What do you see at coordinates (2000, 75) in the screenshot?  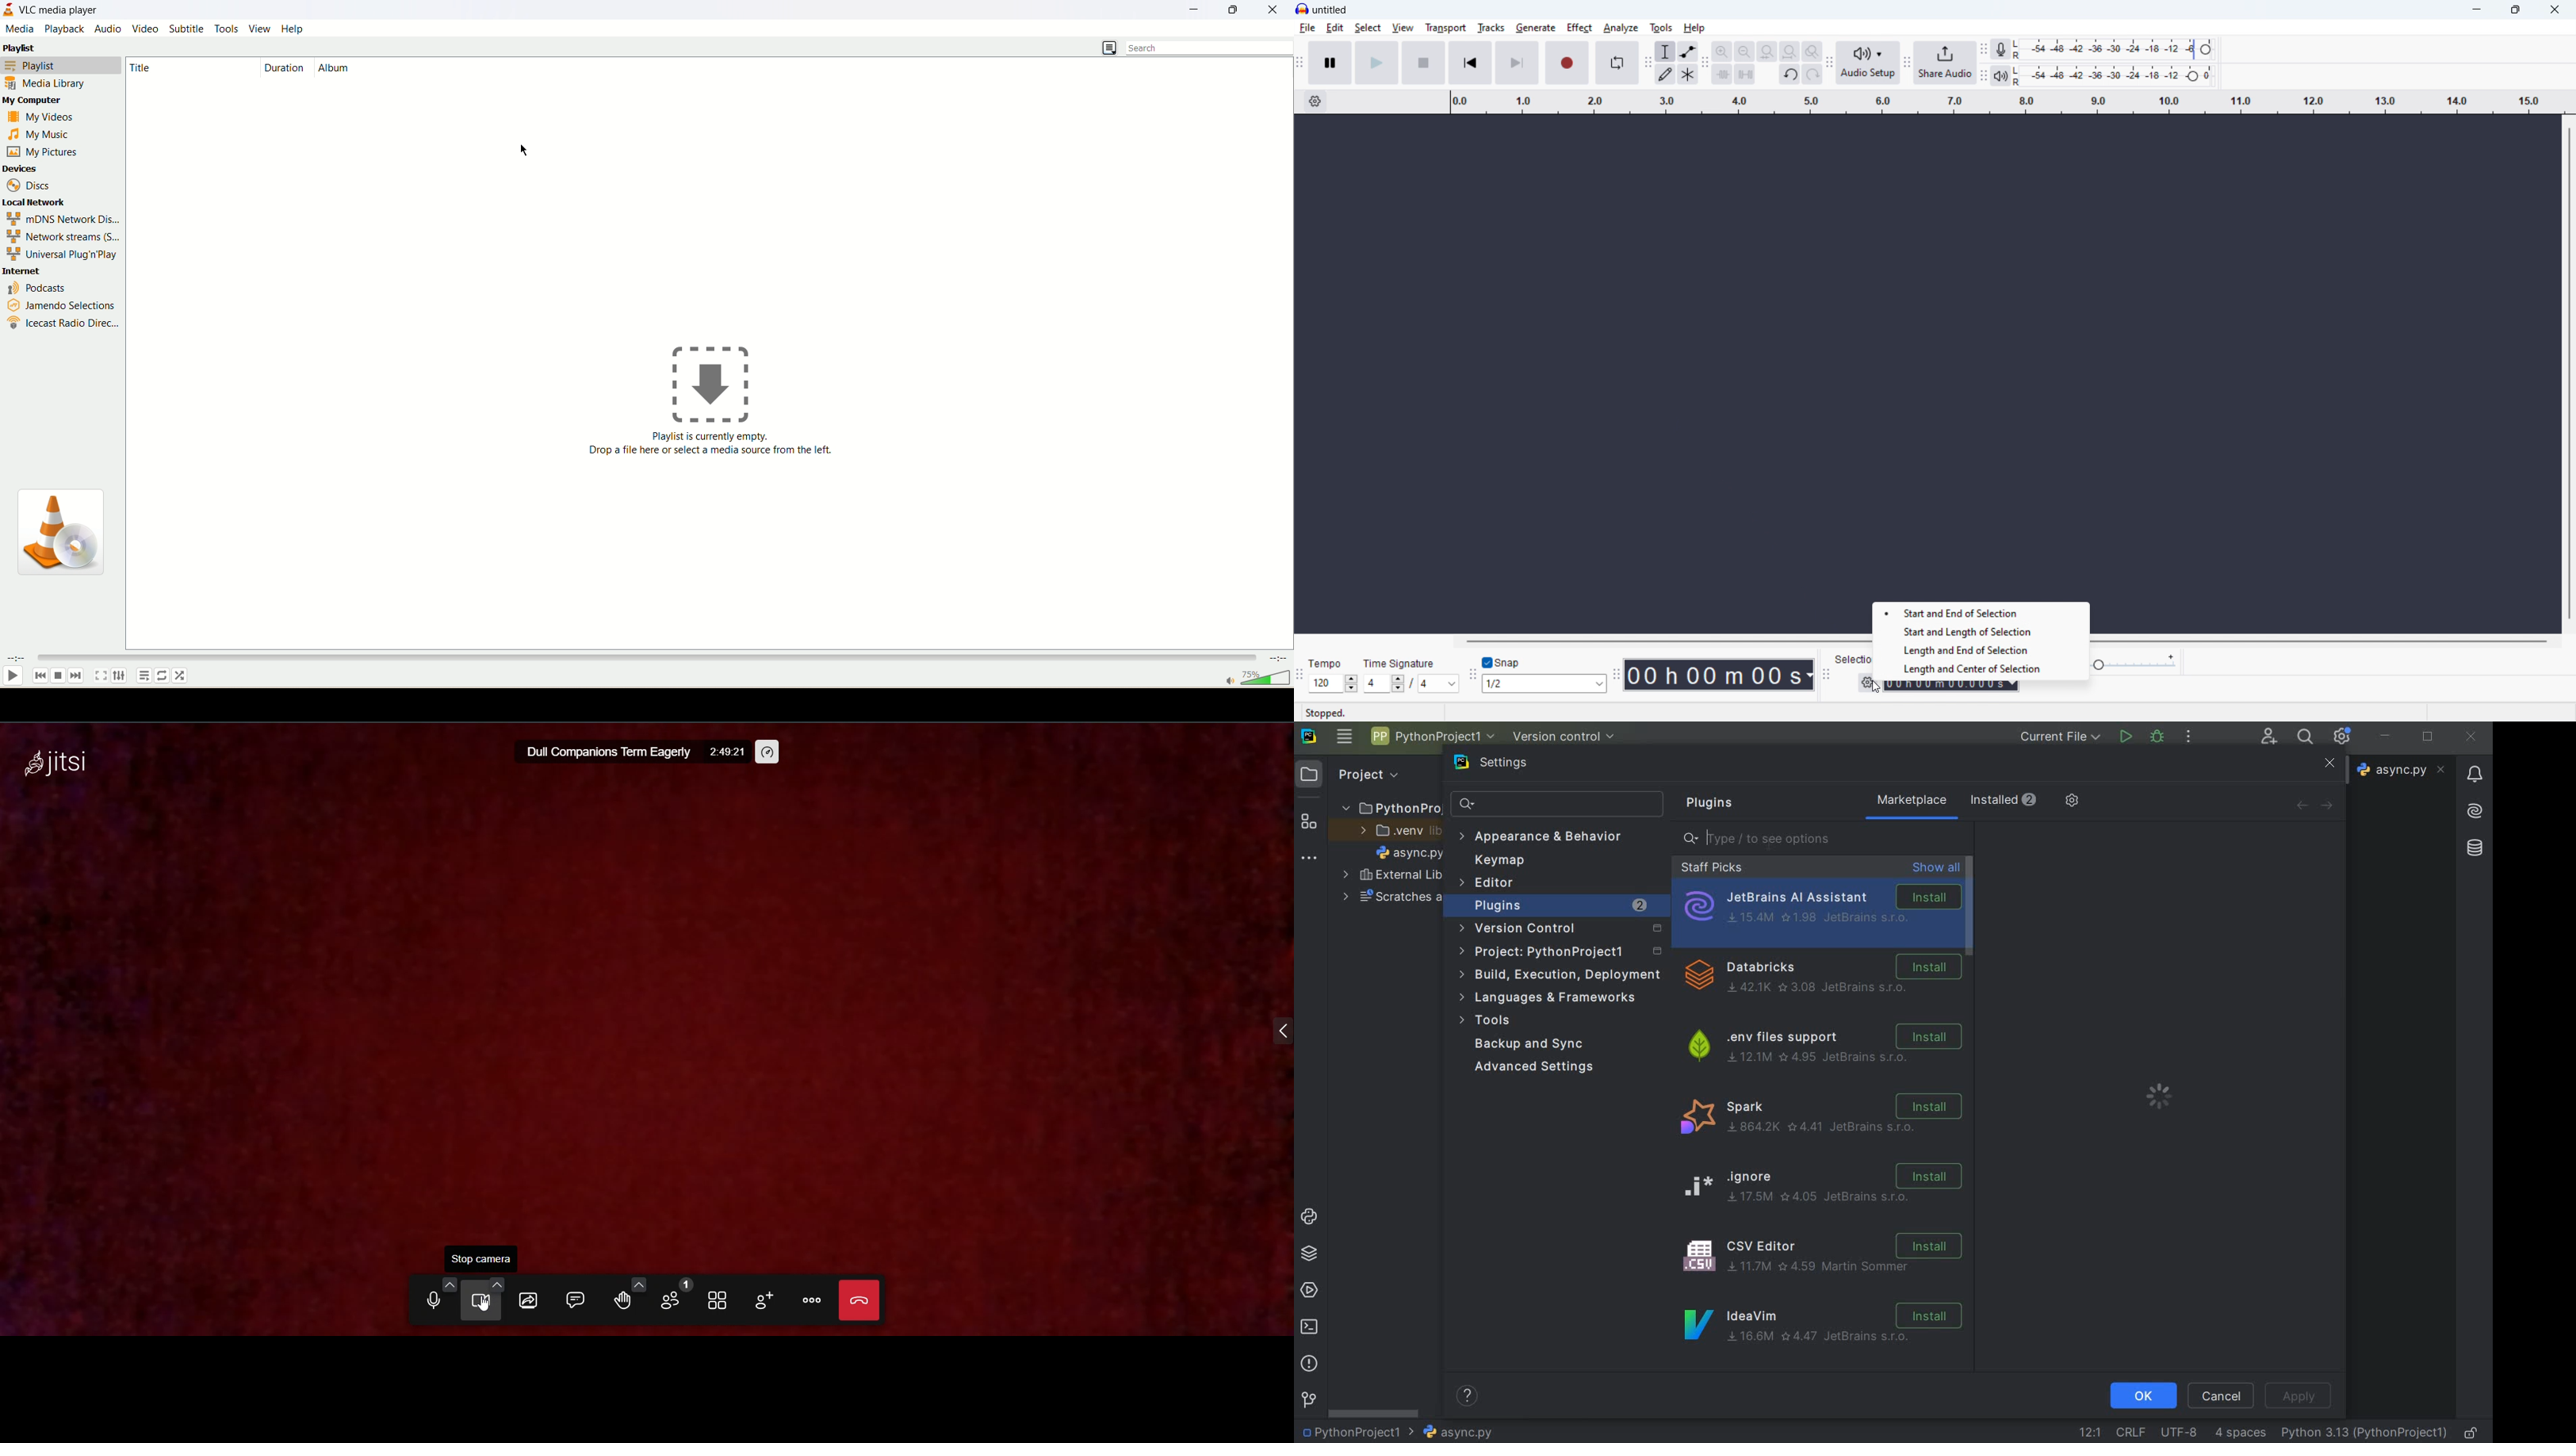 I see `playback meter` at bounding box center [2000, 75].